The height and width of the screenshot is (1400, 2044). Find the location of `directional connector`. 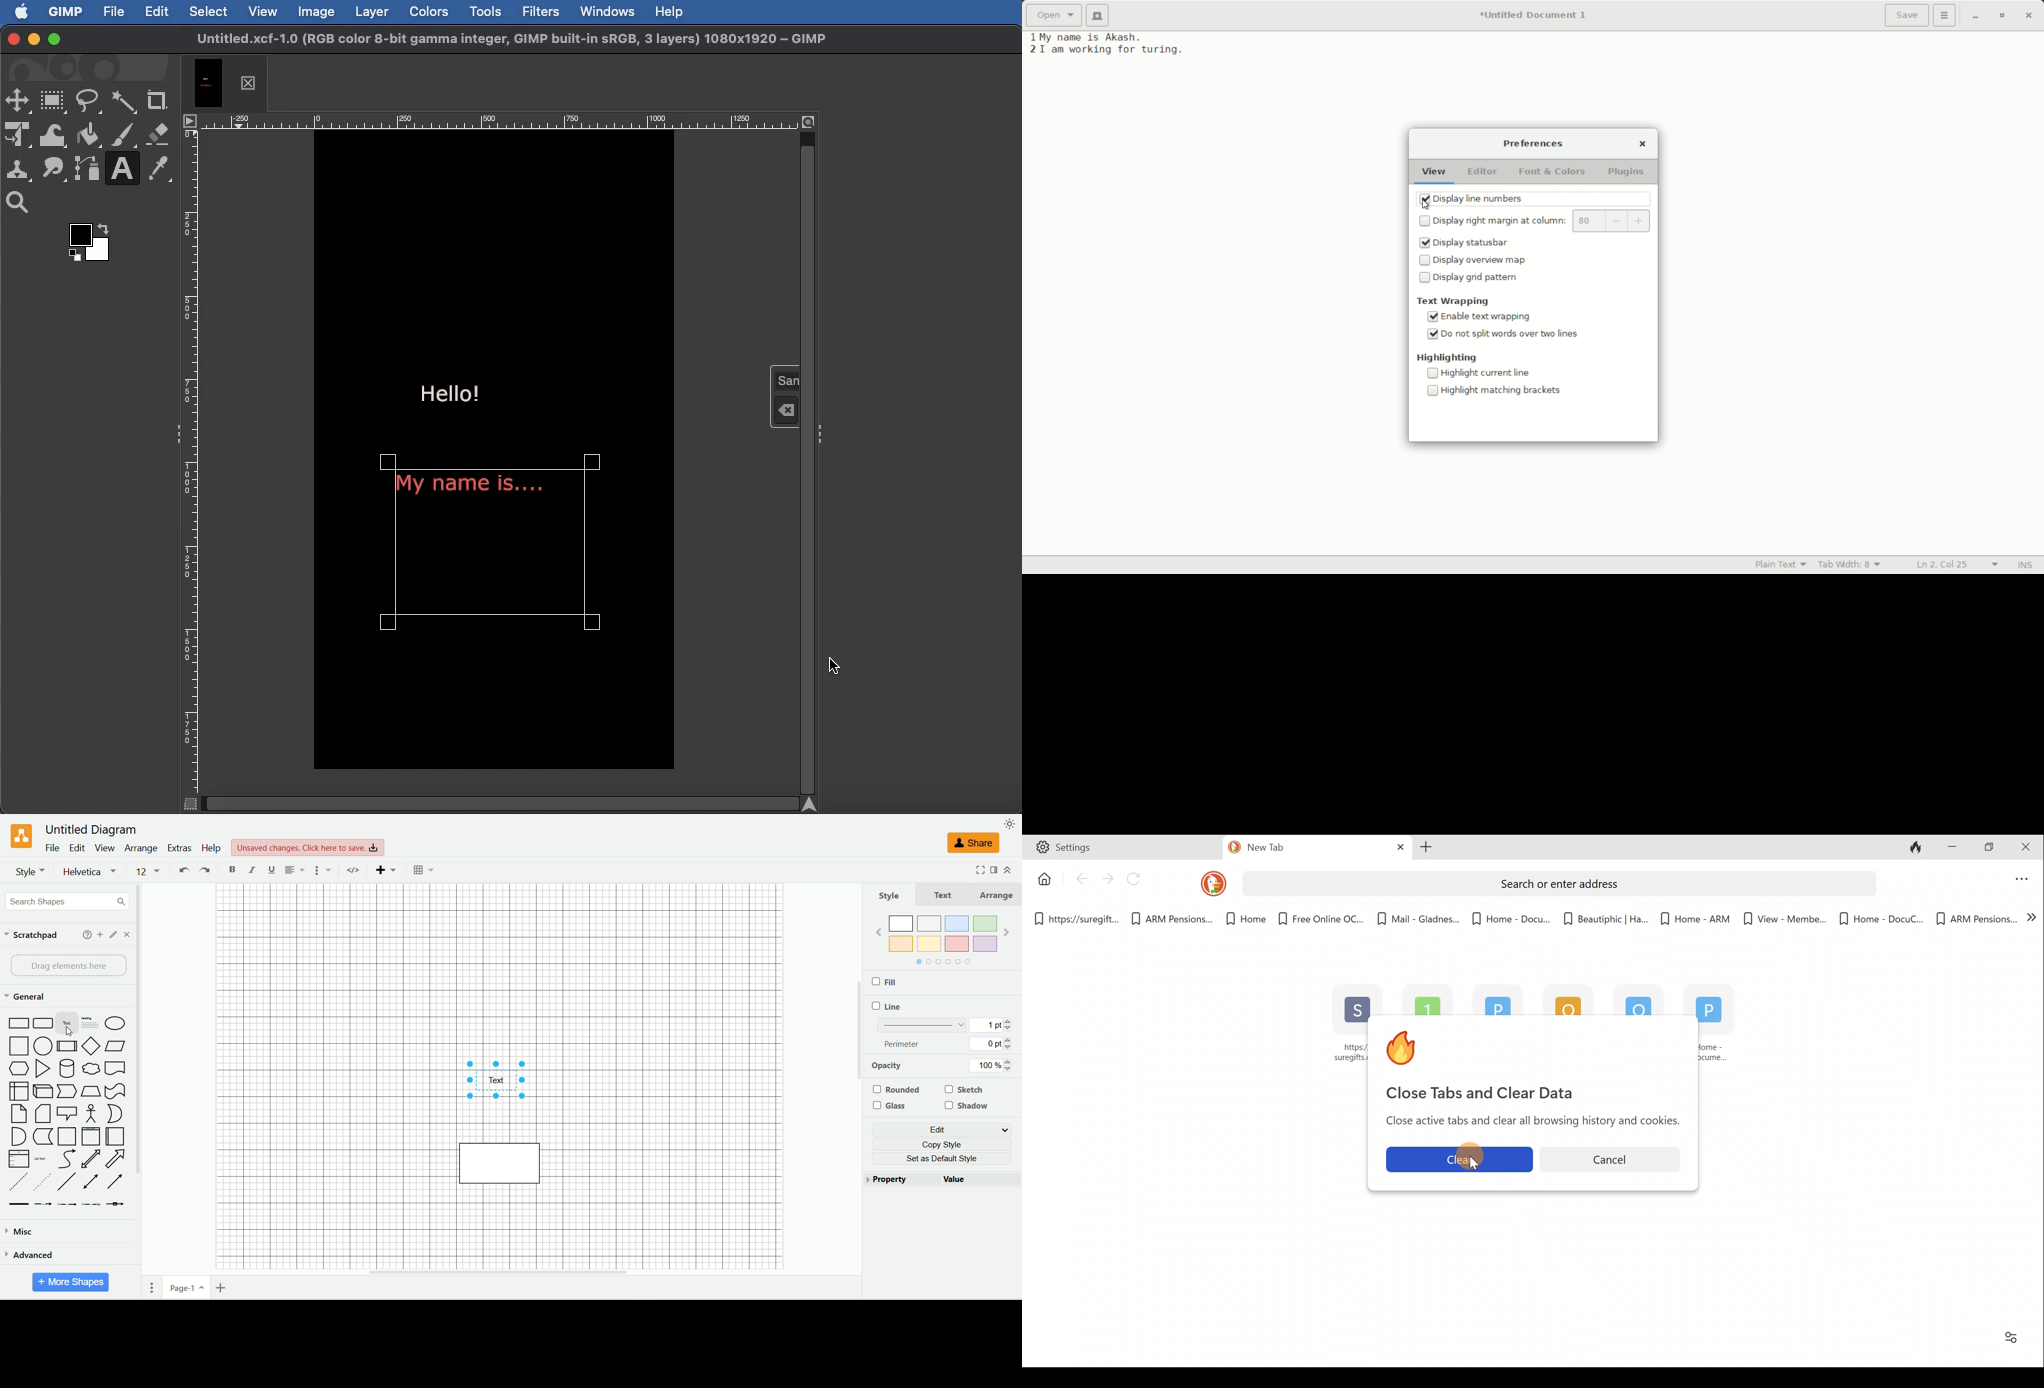

directional connector is located at coordinates (116, 1183).